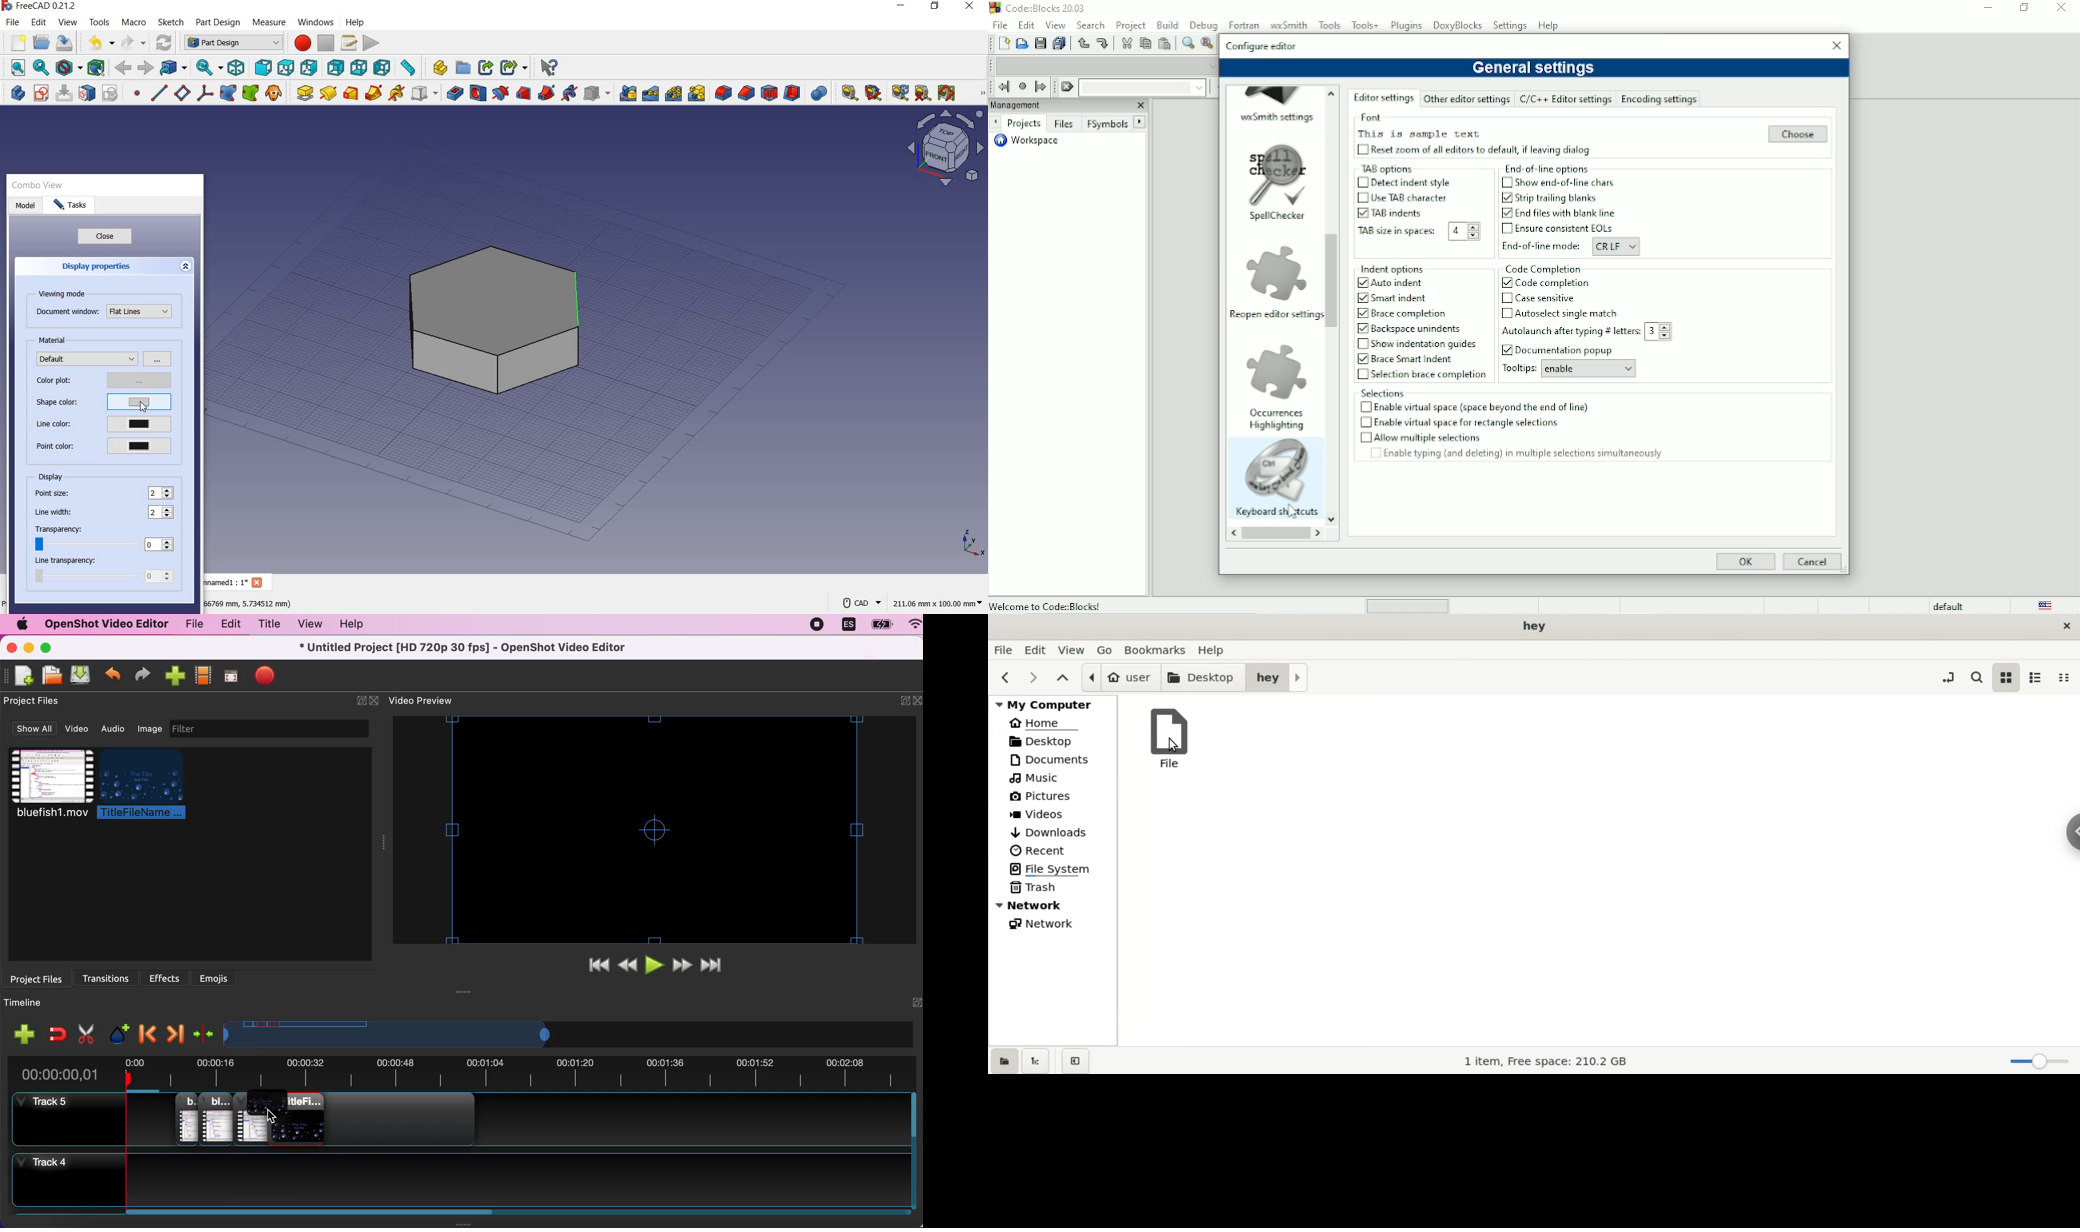  What do you see at coordinates (150, 727) in the screenshot?
I see `image` at bounding box center [150, 727].